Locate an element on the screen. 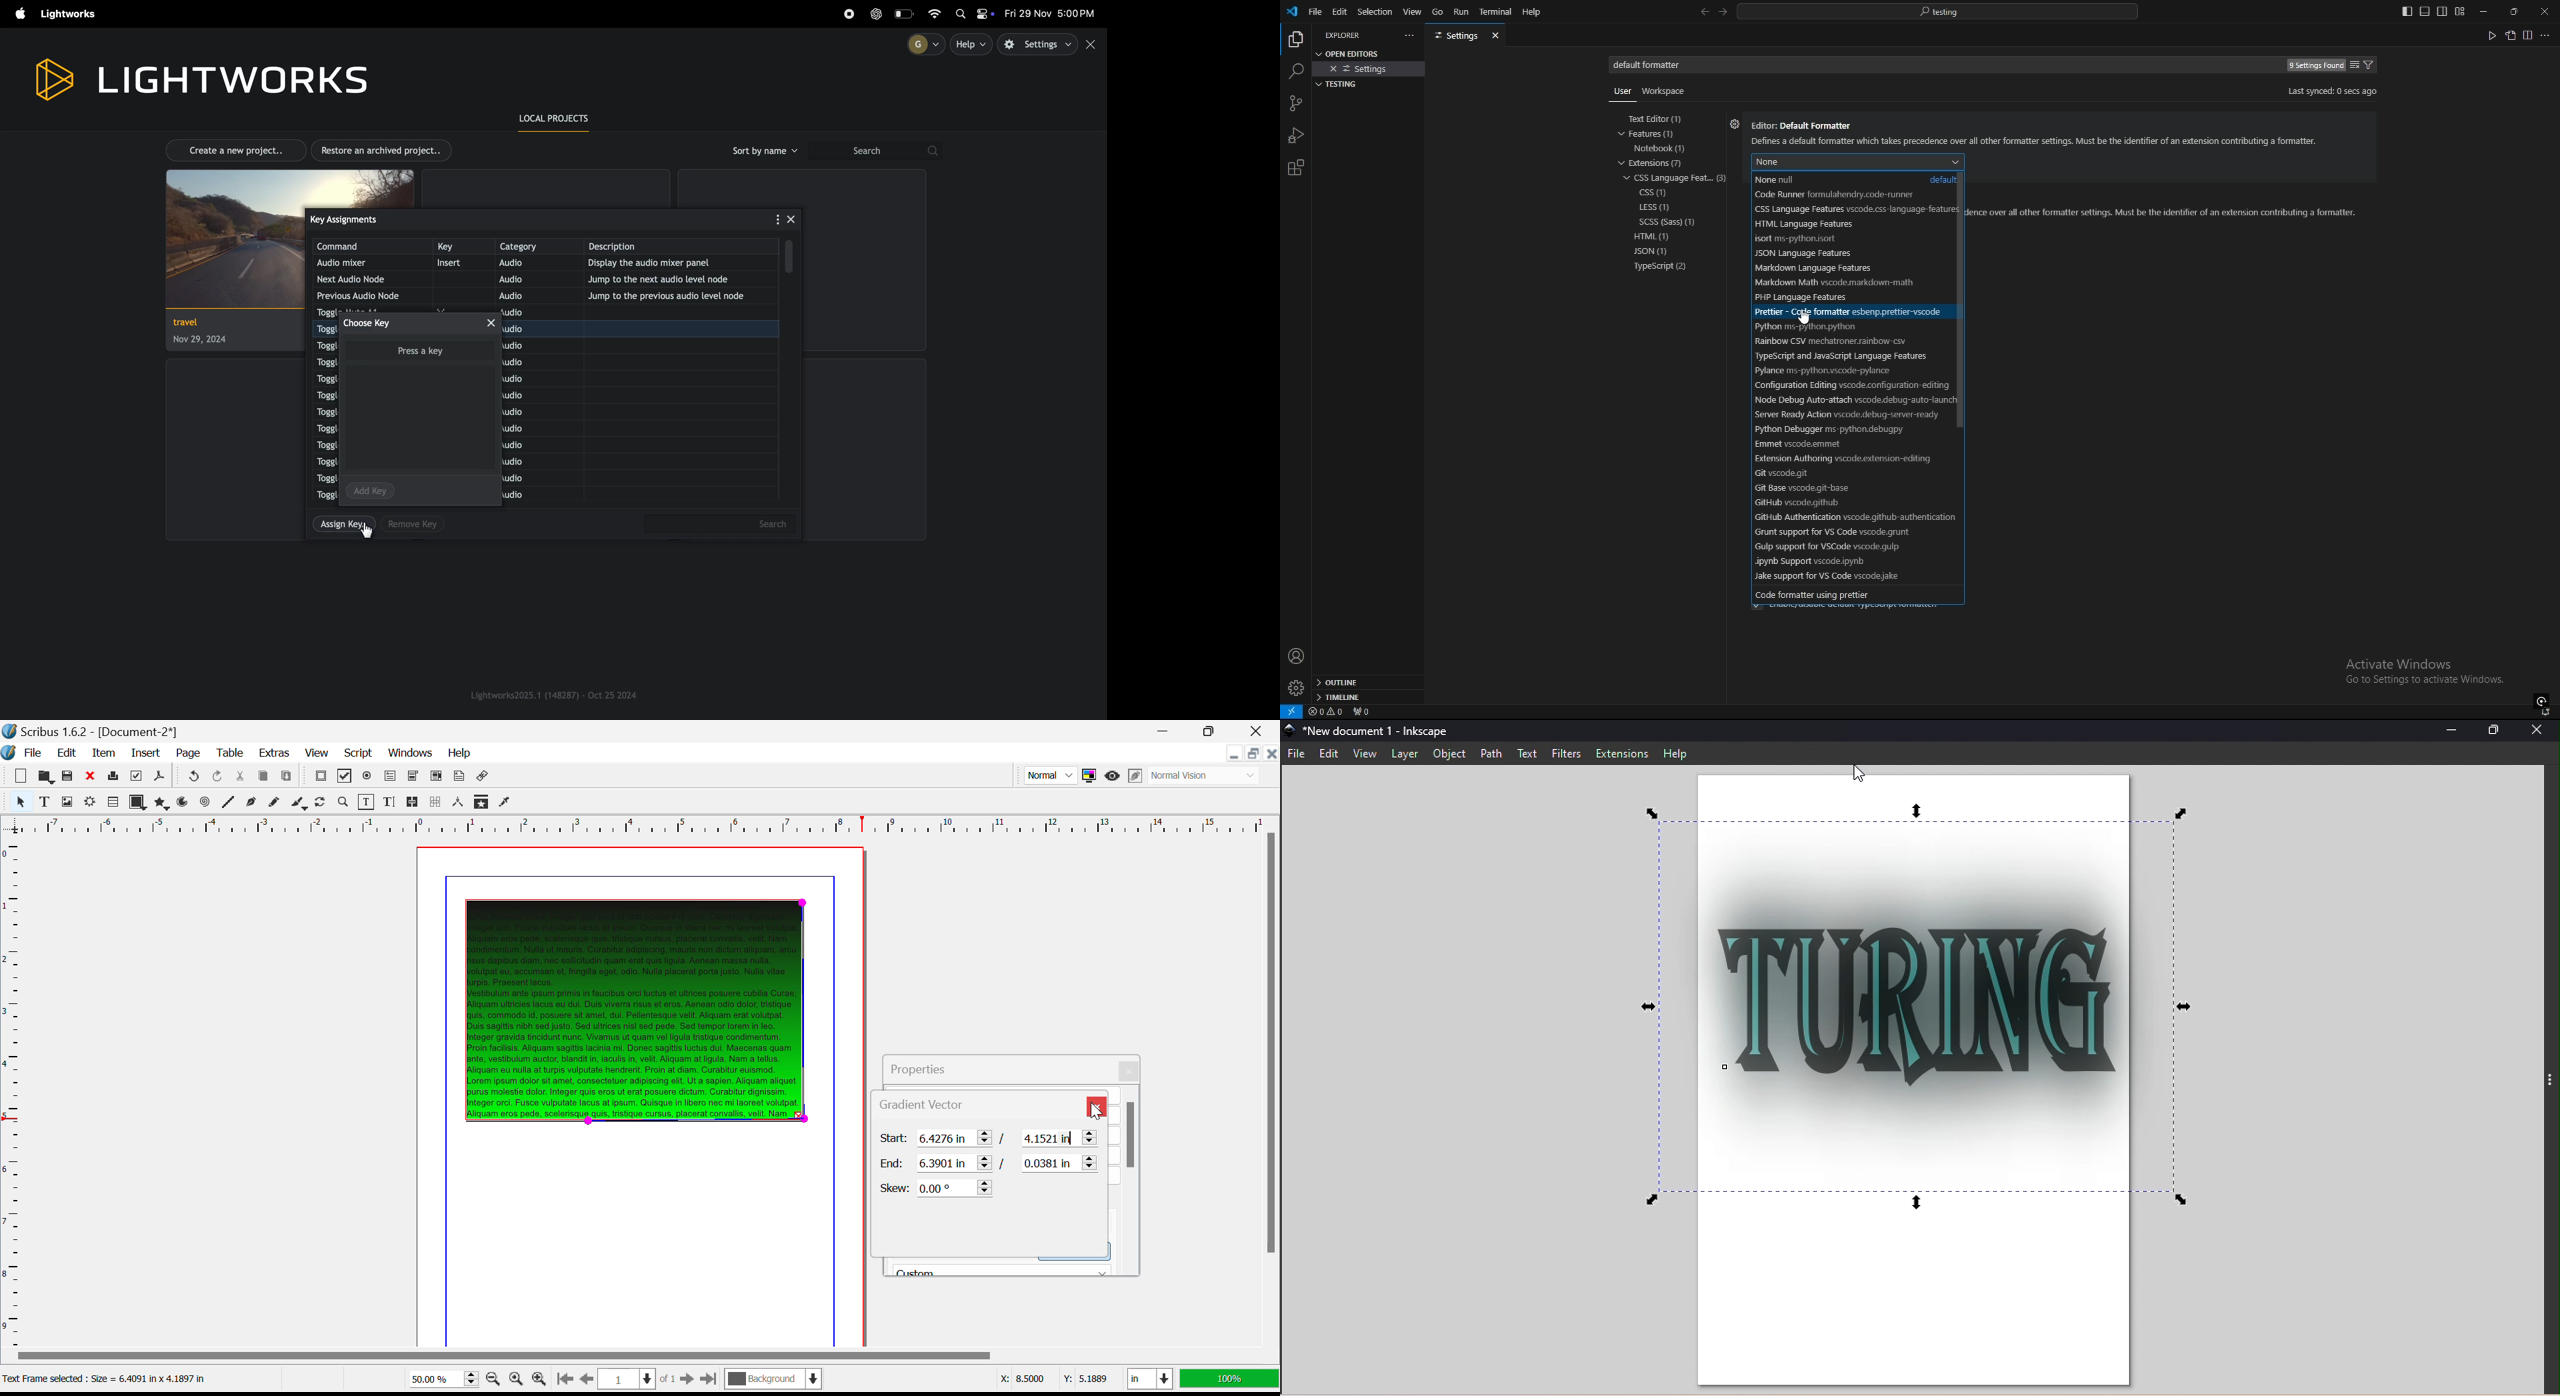  Gradient Vector Start is located at coordinates (989, 1139).